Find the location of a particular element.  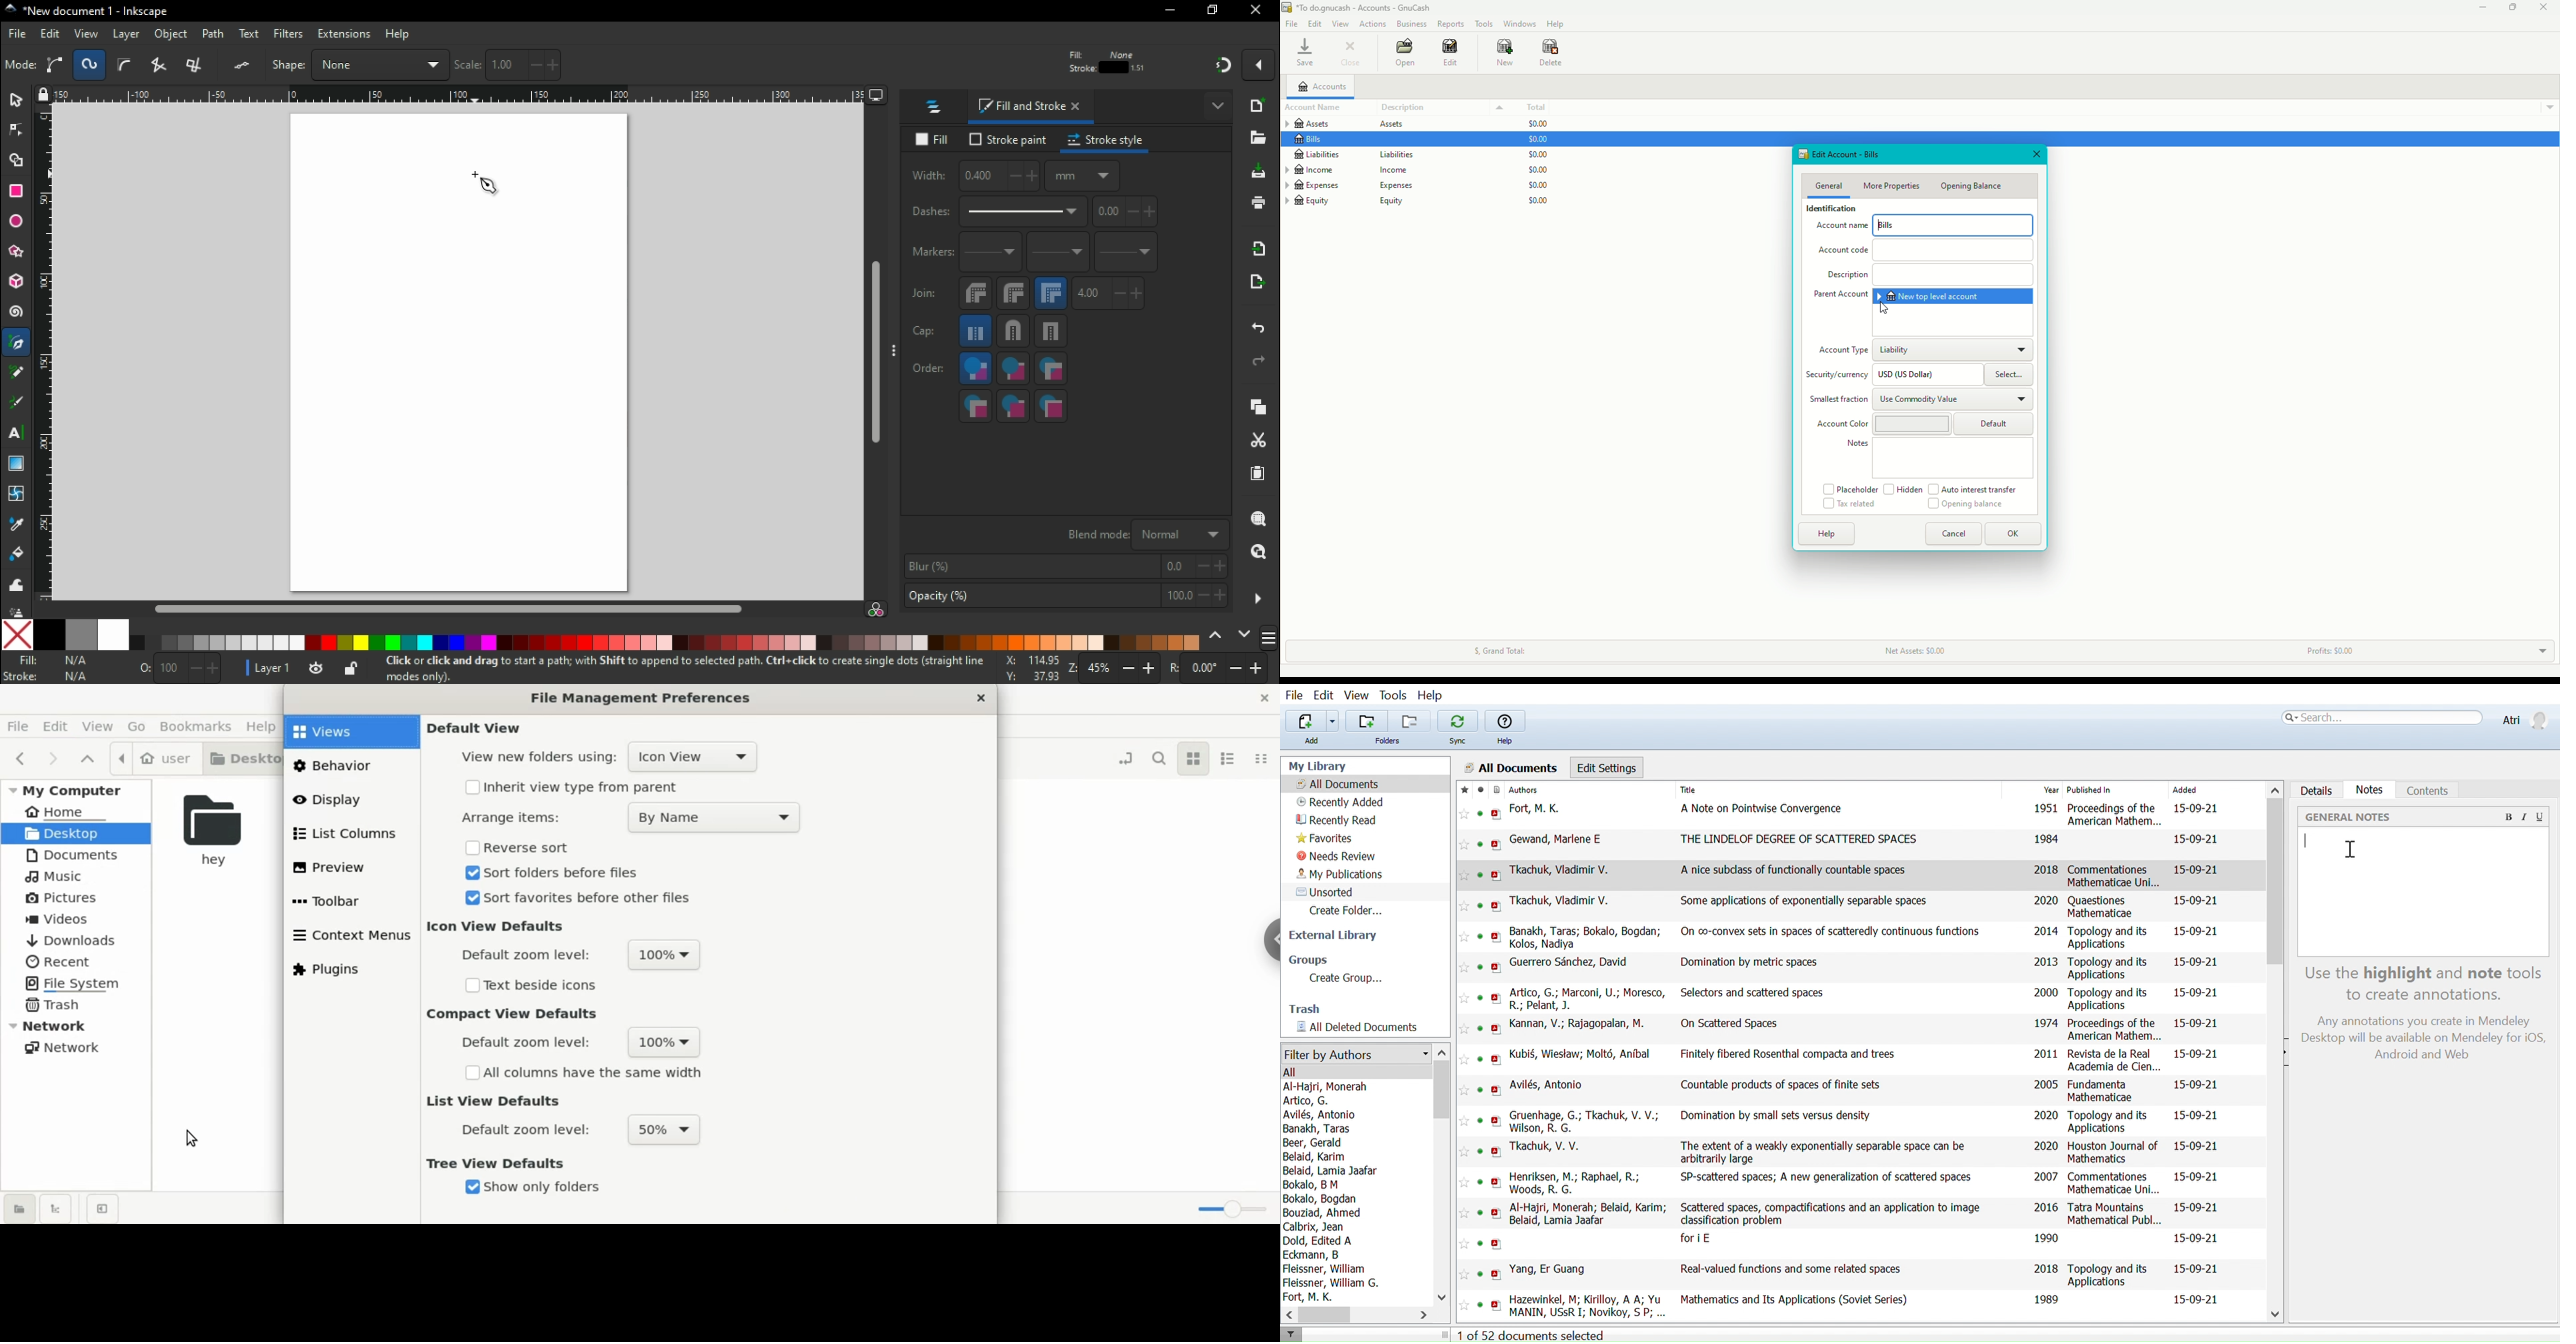

create a sequence of paraxial line segments is located at coordinates (198, 65).